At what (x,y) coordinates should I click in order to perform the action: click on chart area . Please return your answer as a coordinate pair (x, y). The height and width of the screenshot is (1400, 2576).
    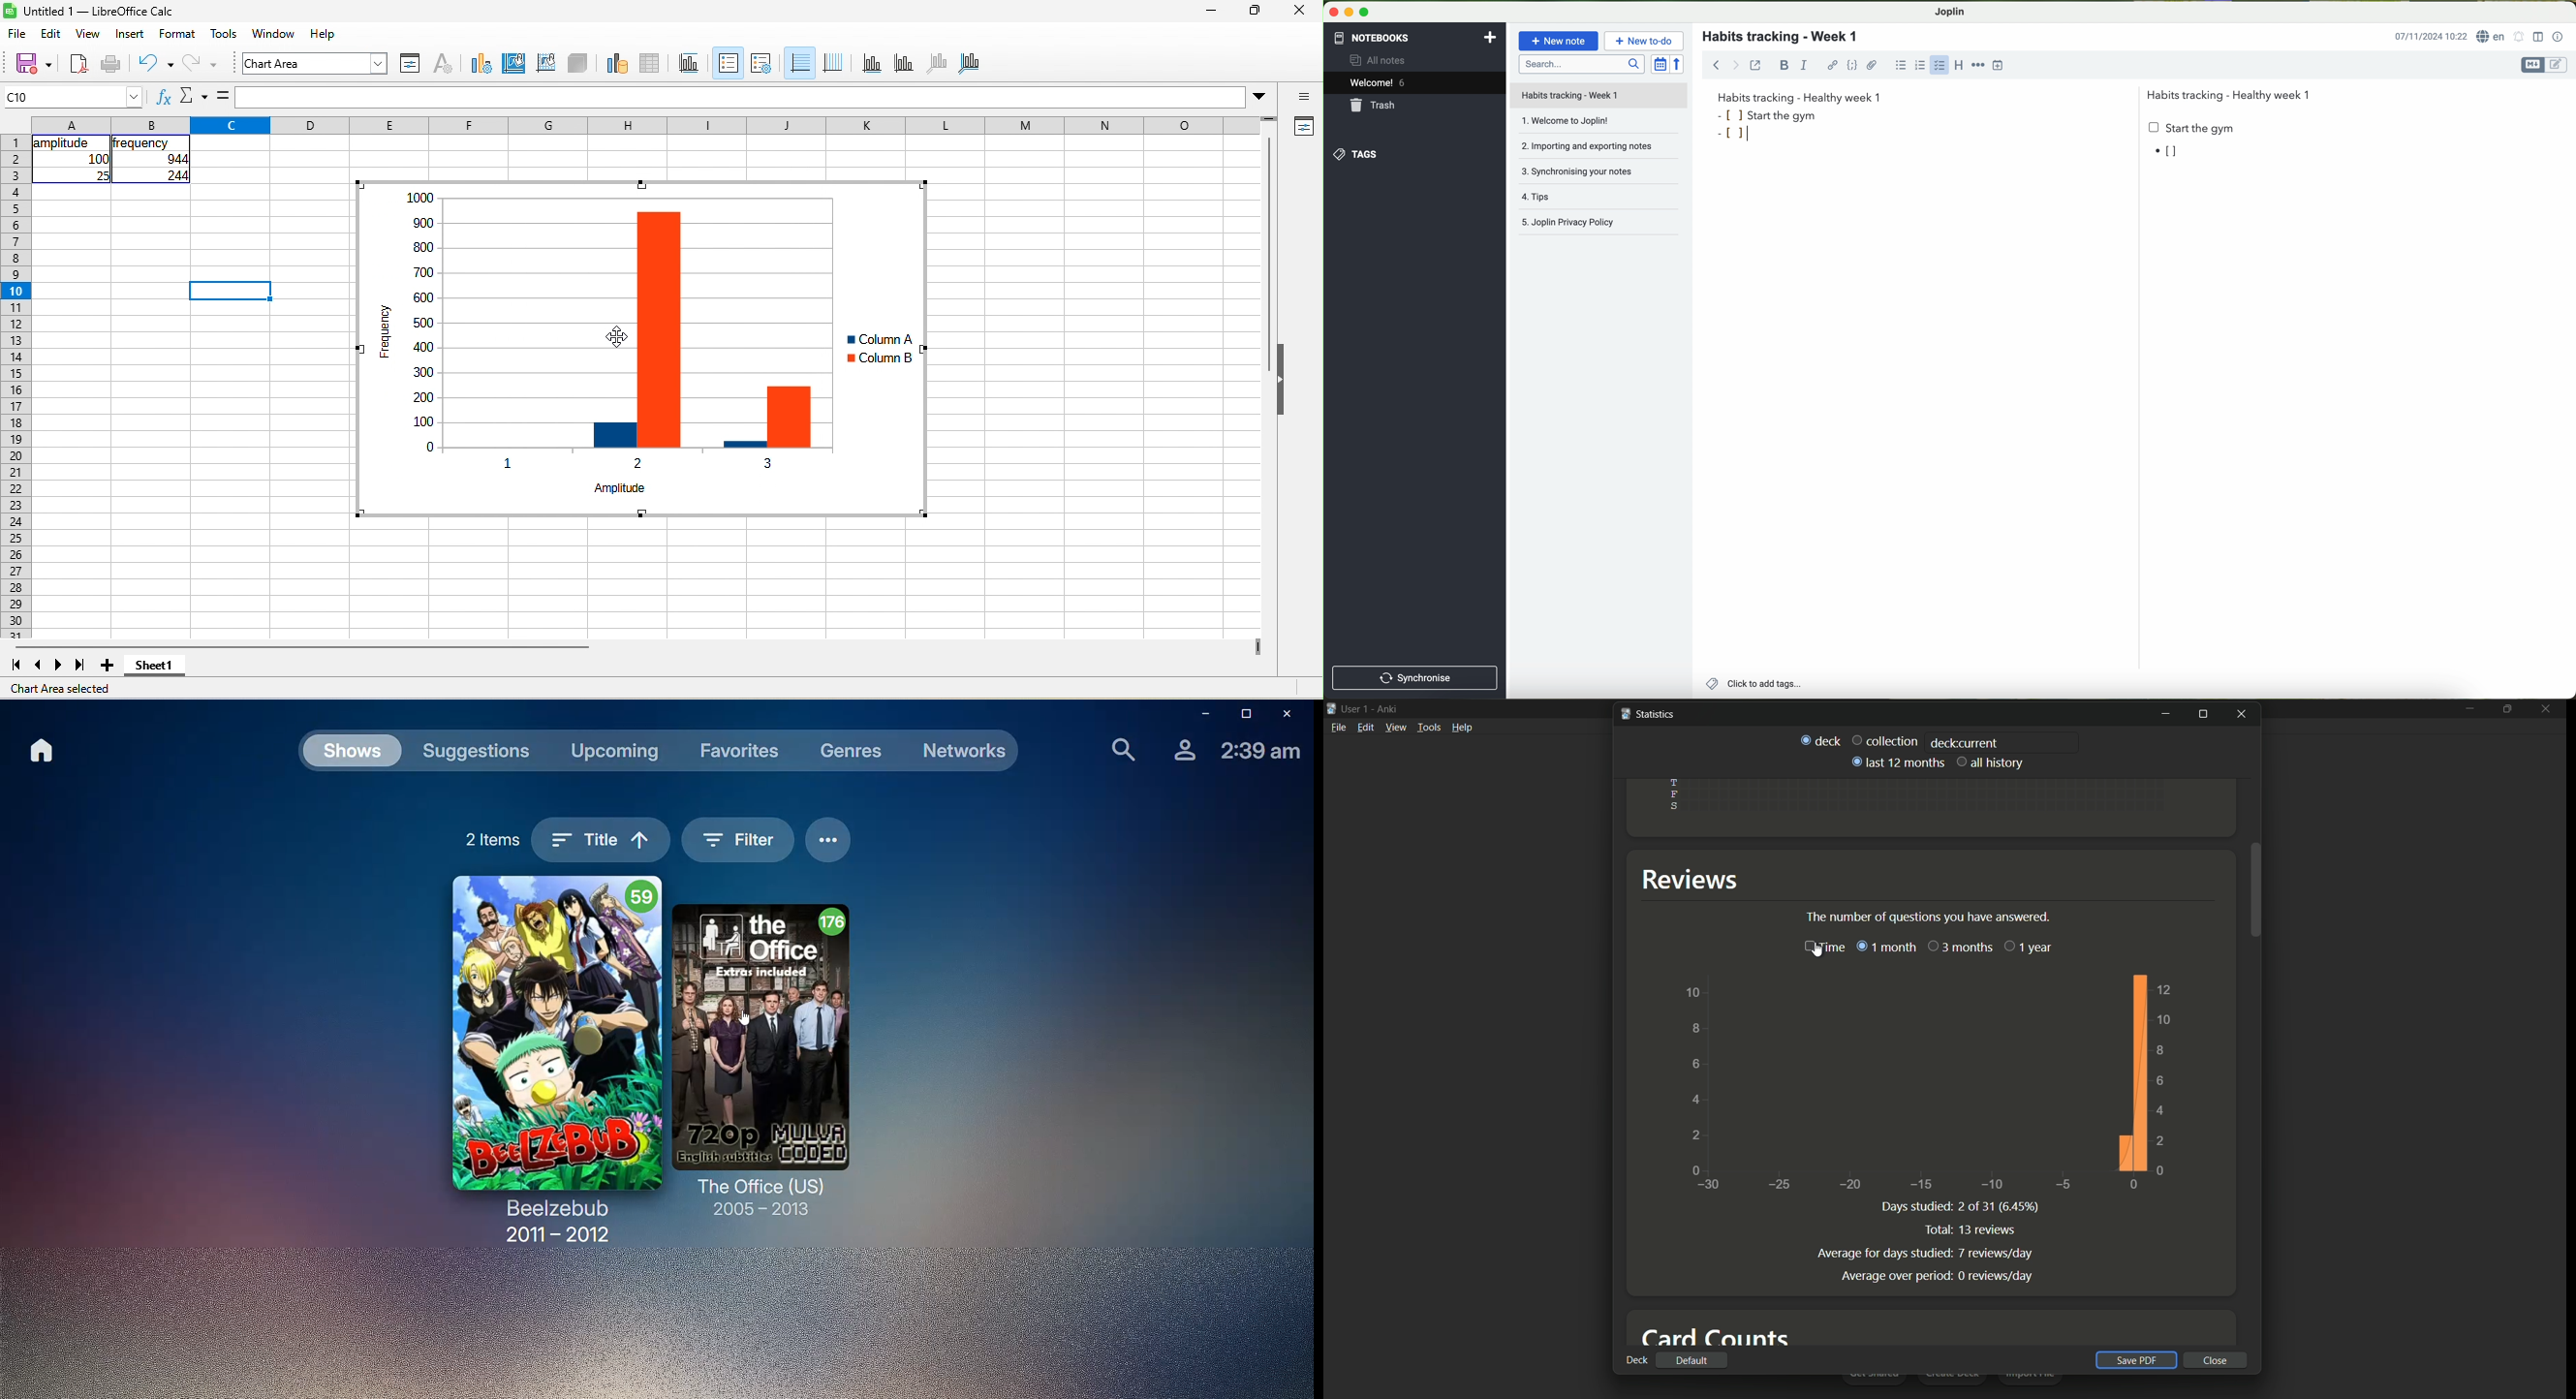
    Looking at the image, I should click on (514, 64).